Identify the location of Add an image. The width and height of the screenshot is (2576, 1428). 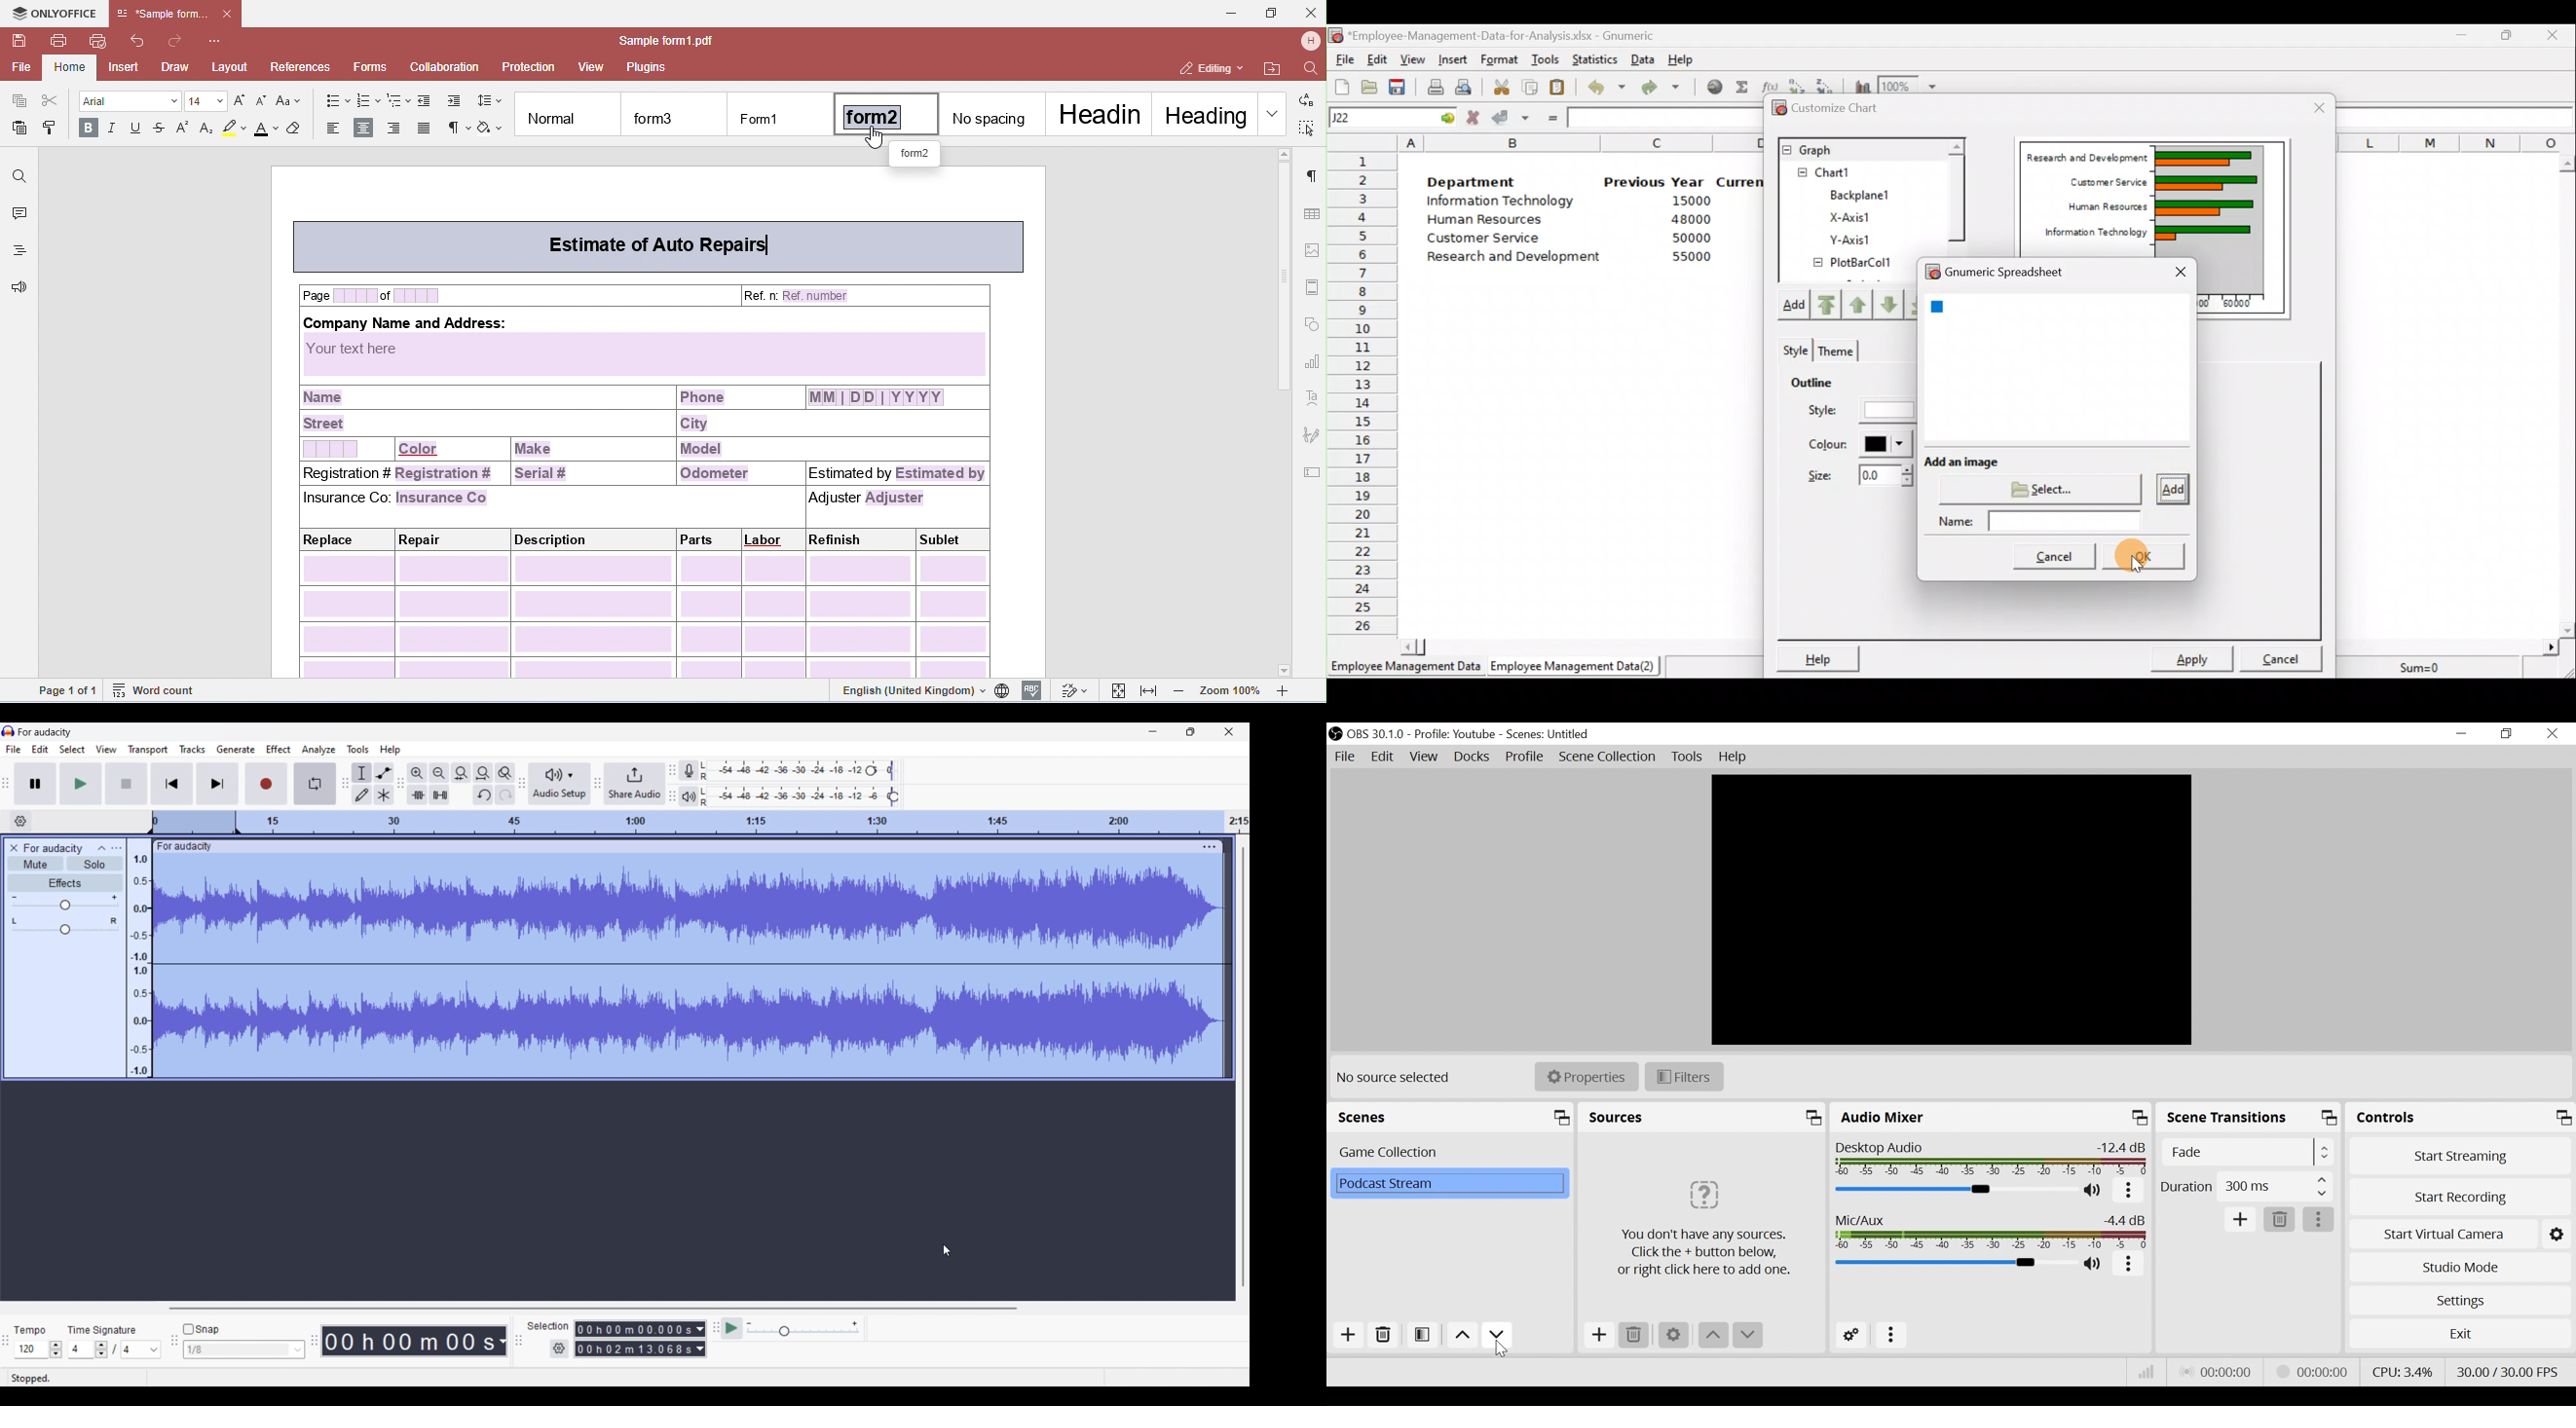
(1963, 458).